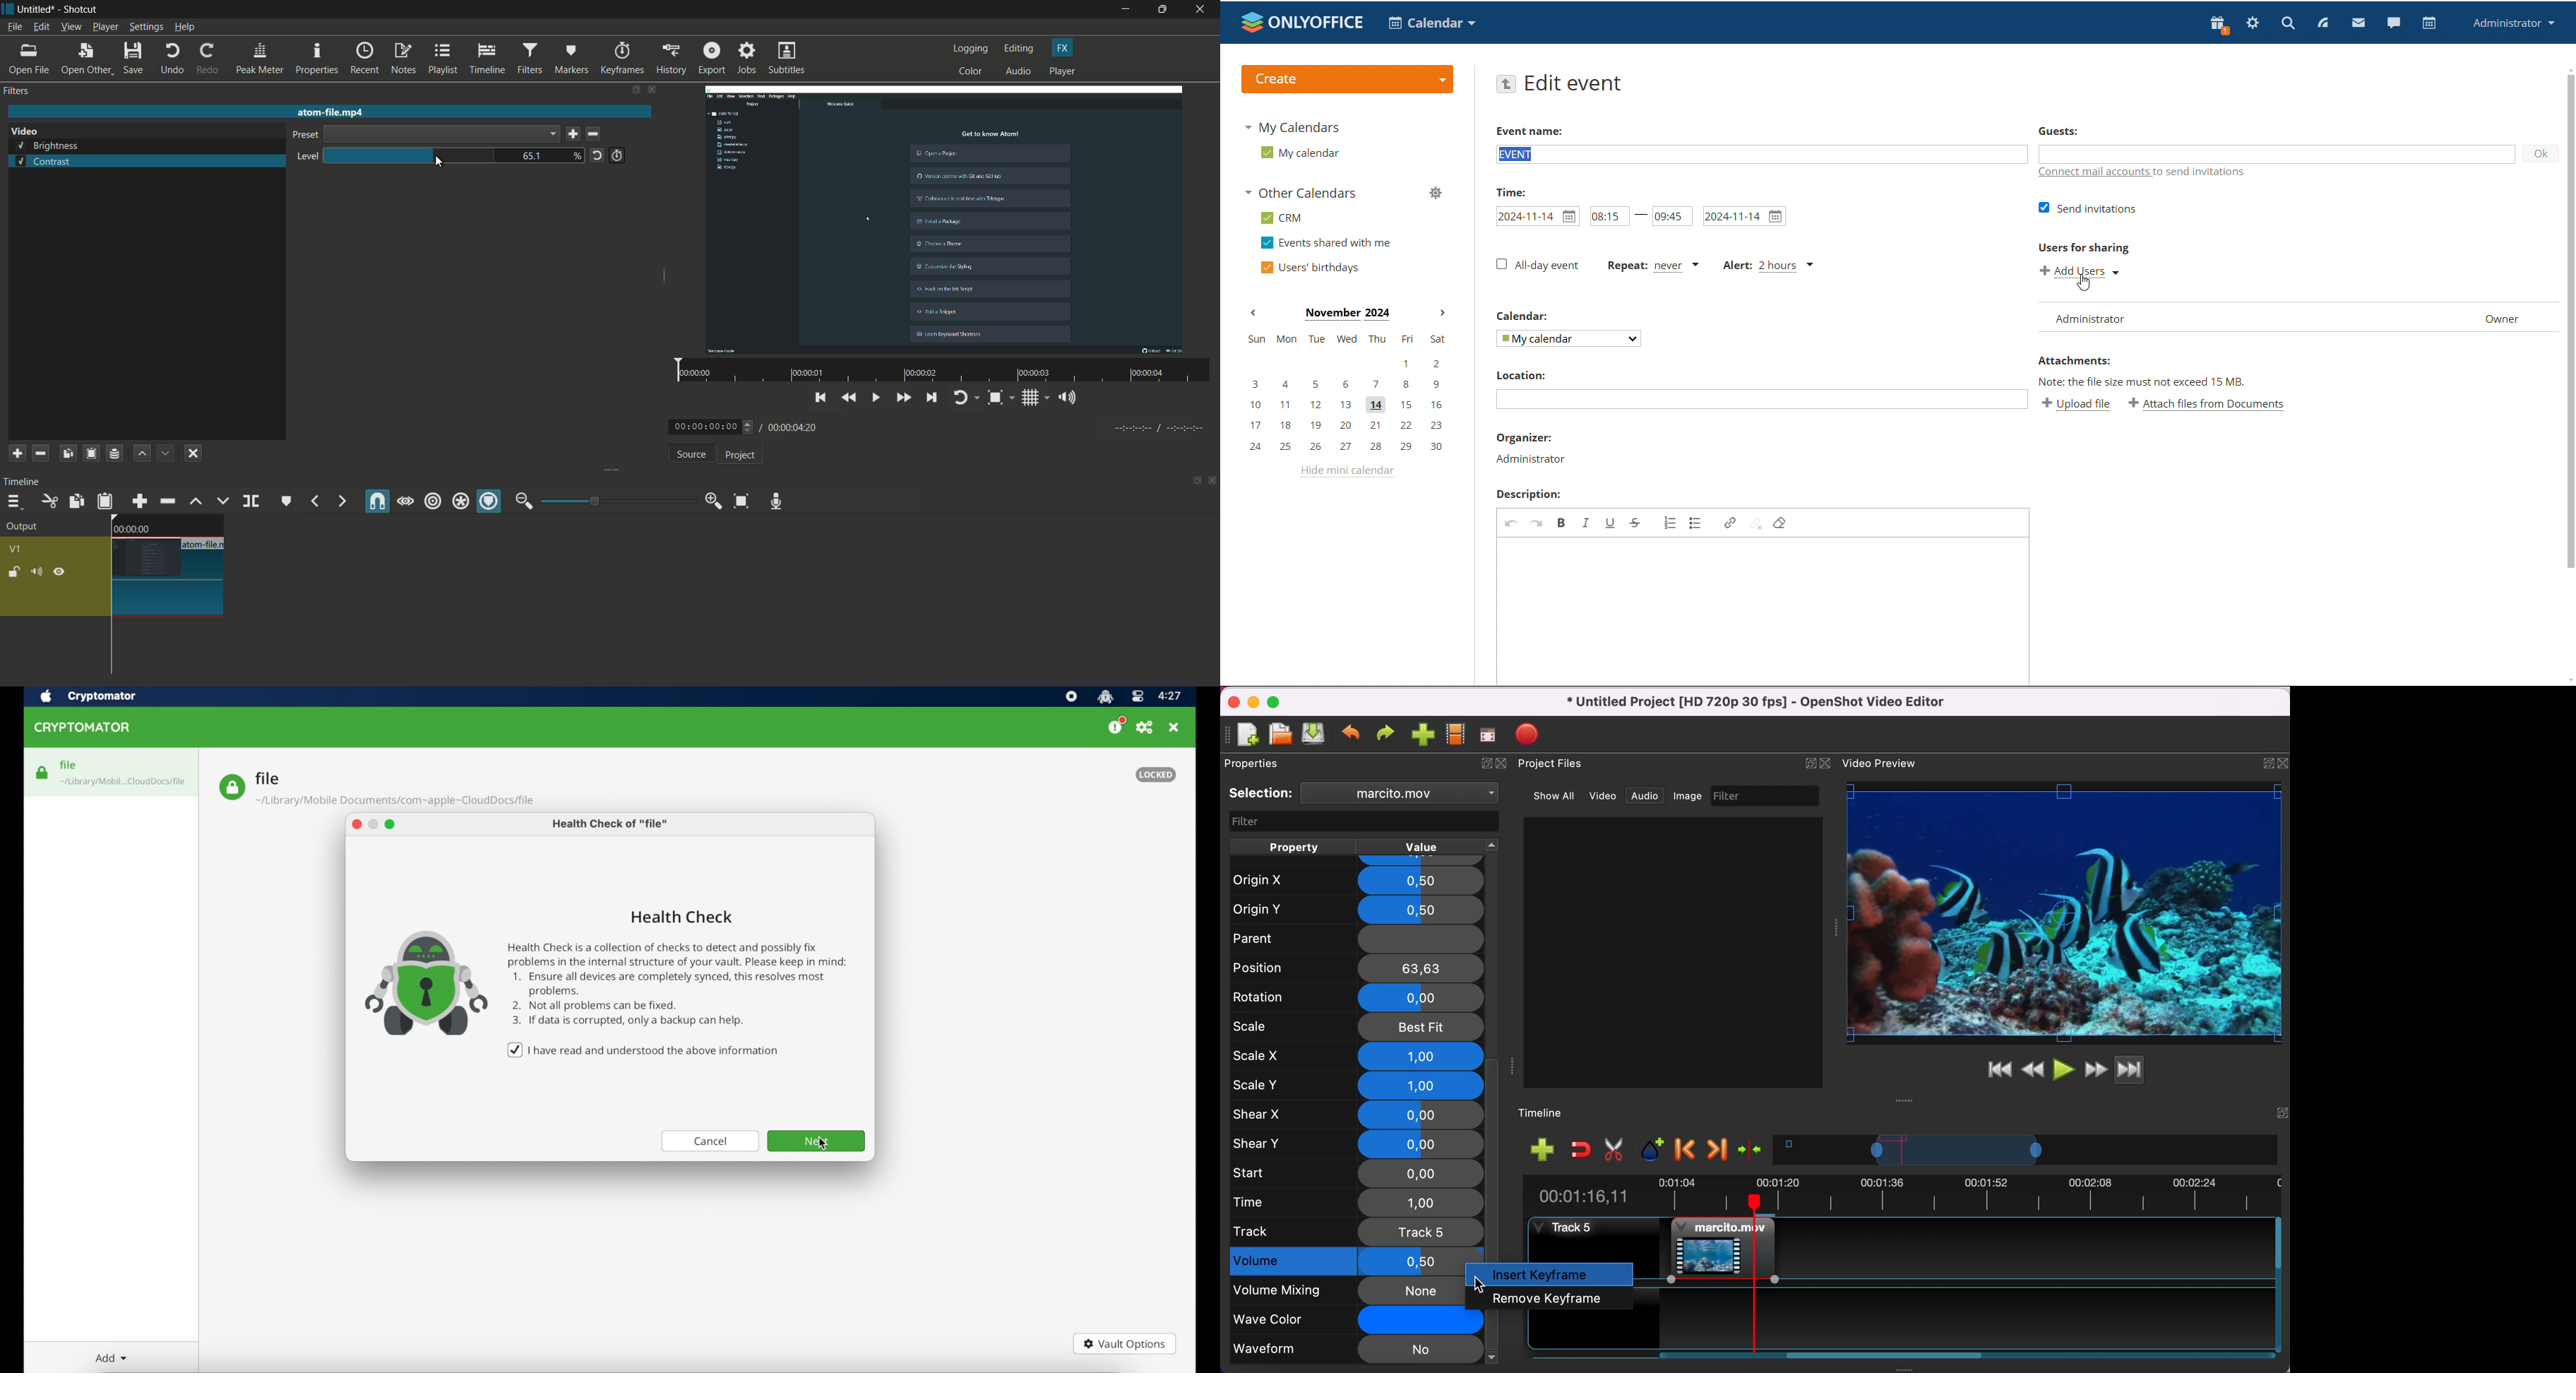 The height and width of the screenshot is (1400, 2576). I want to click on filter, so click(1768, 796).